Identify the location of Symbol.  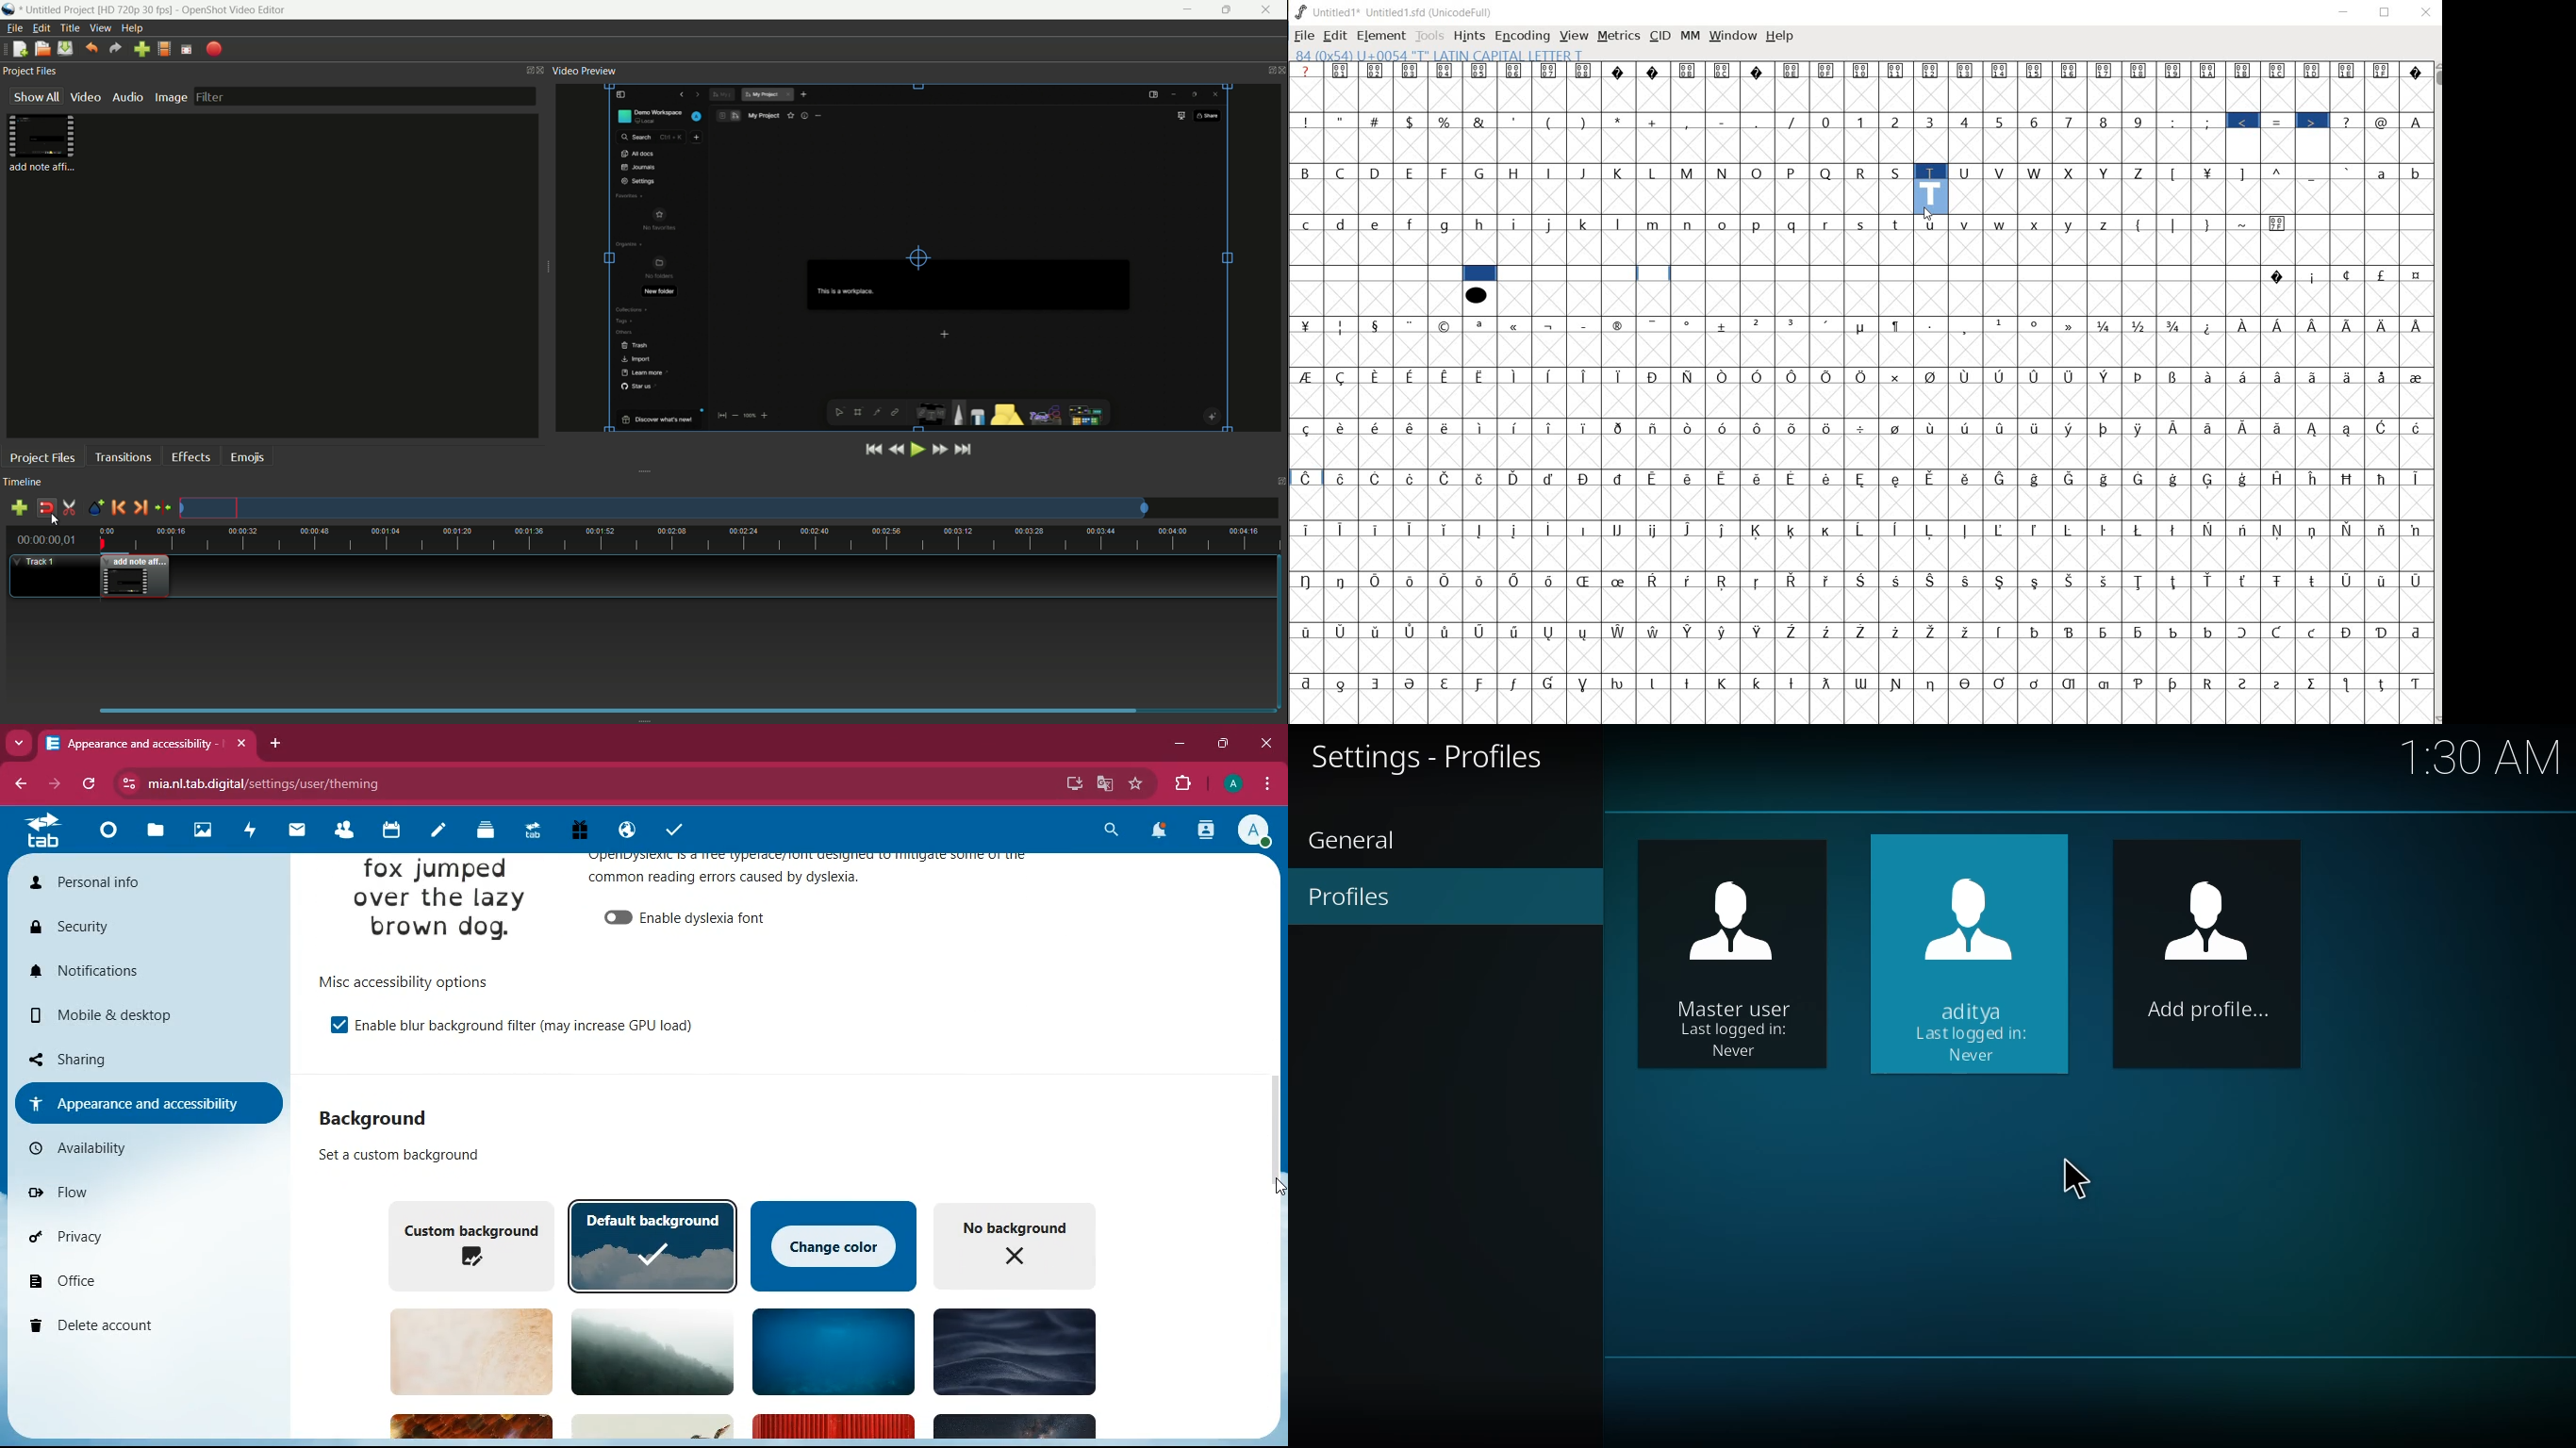
(1445, 530).